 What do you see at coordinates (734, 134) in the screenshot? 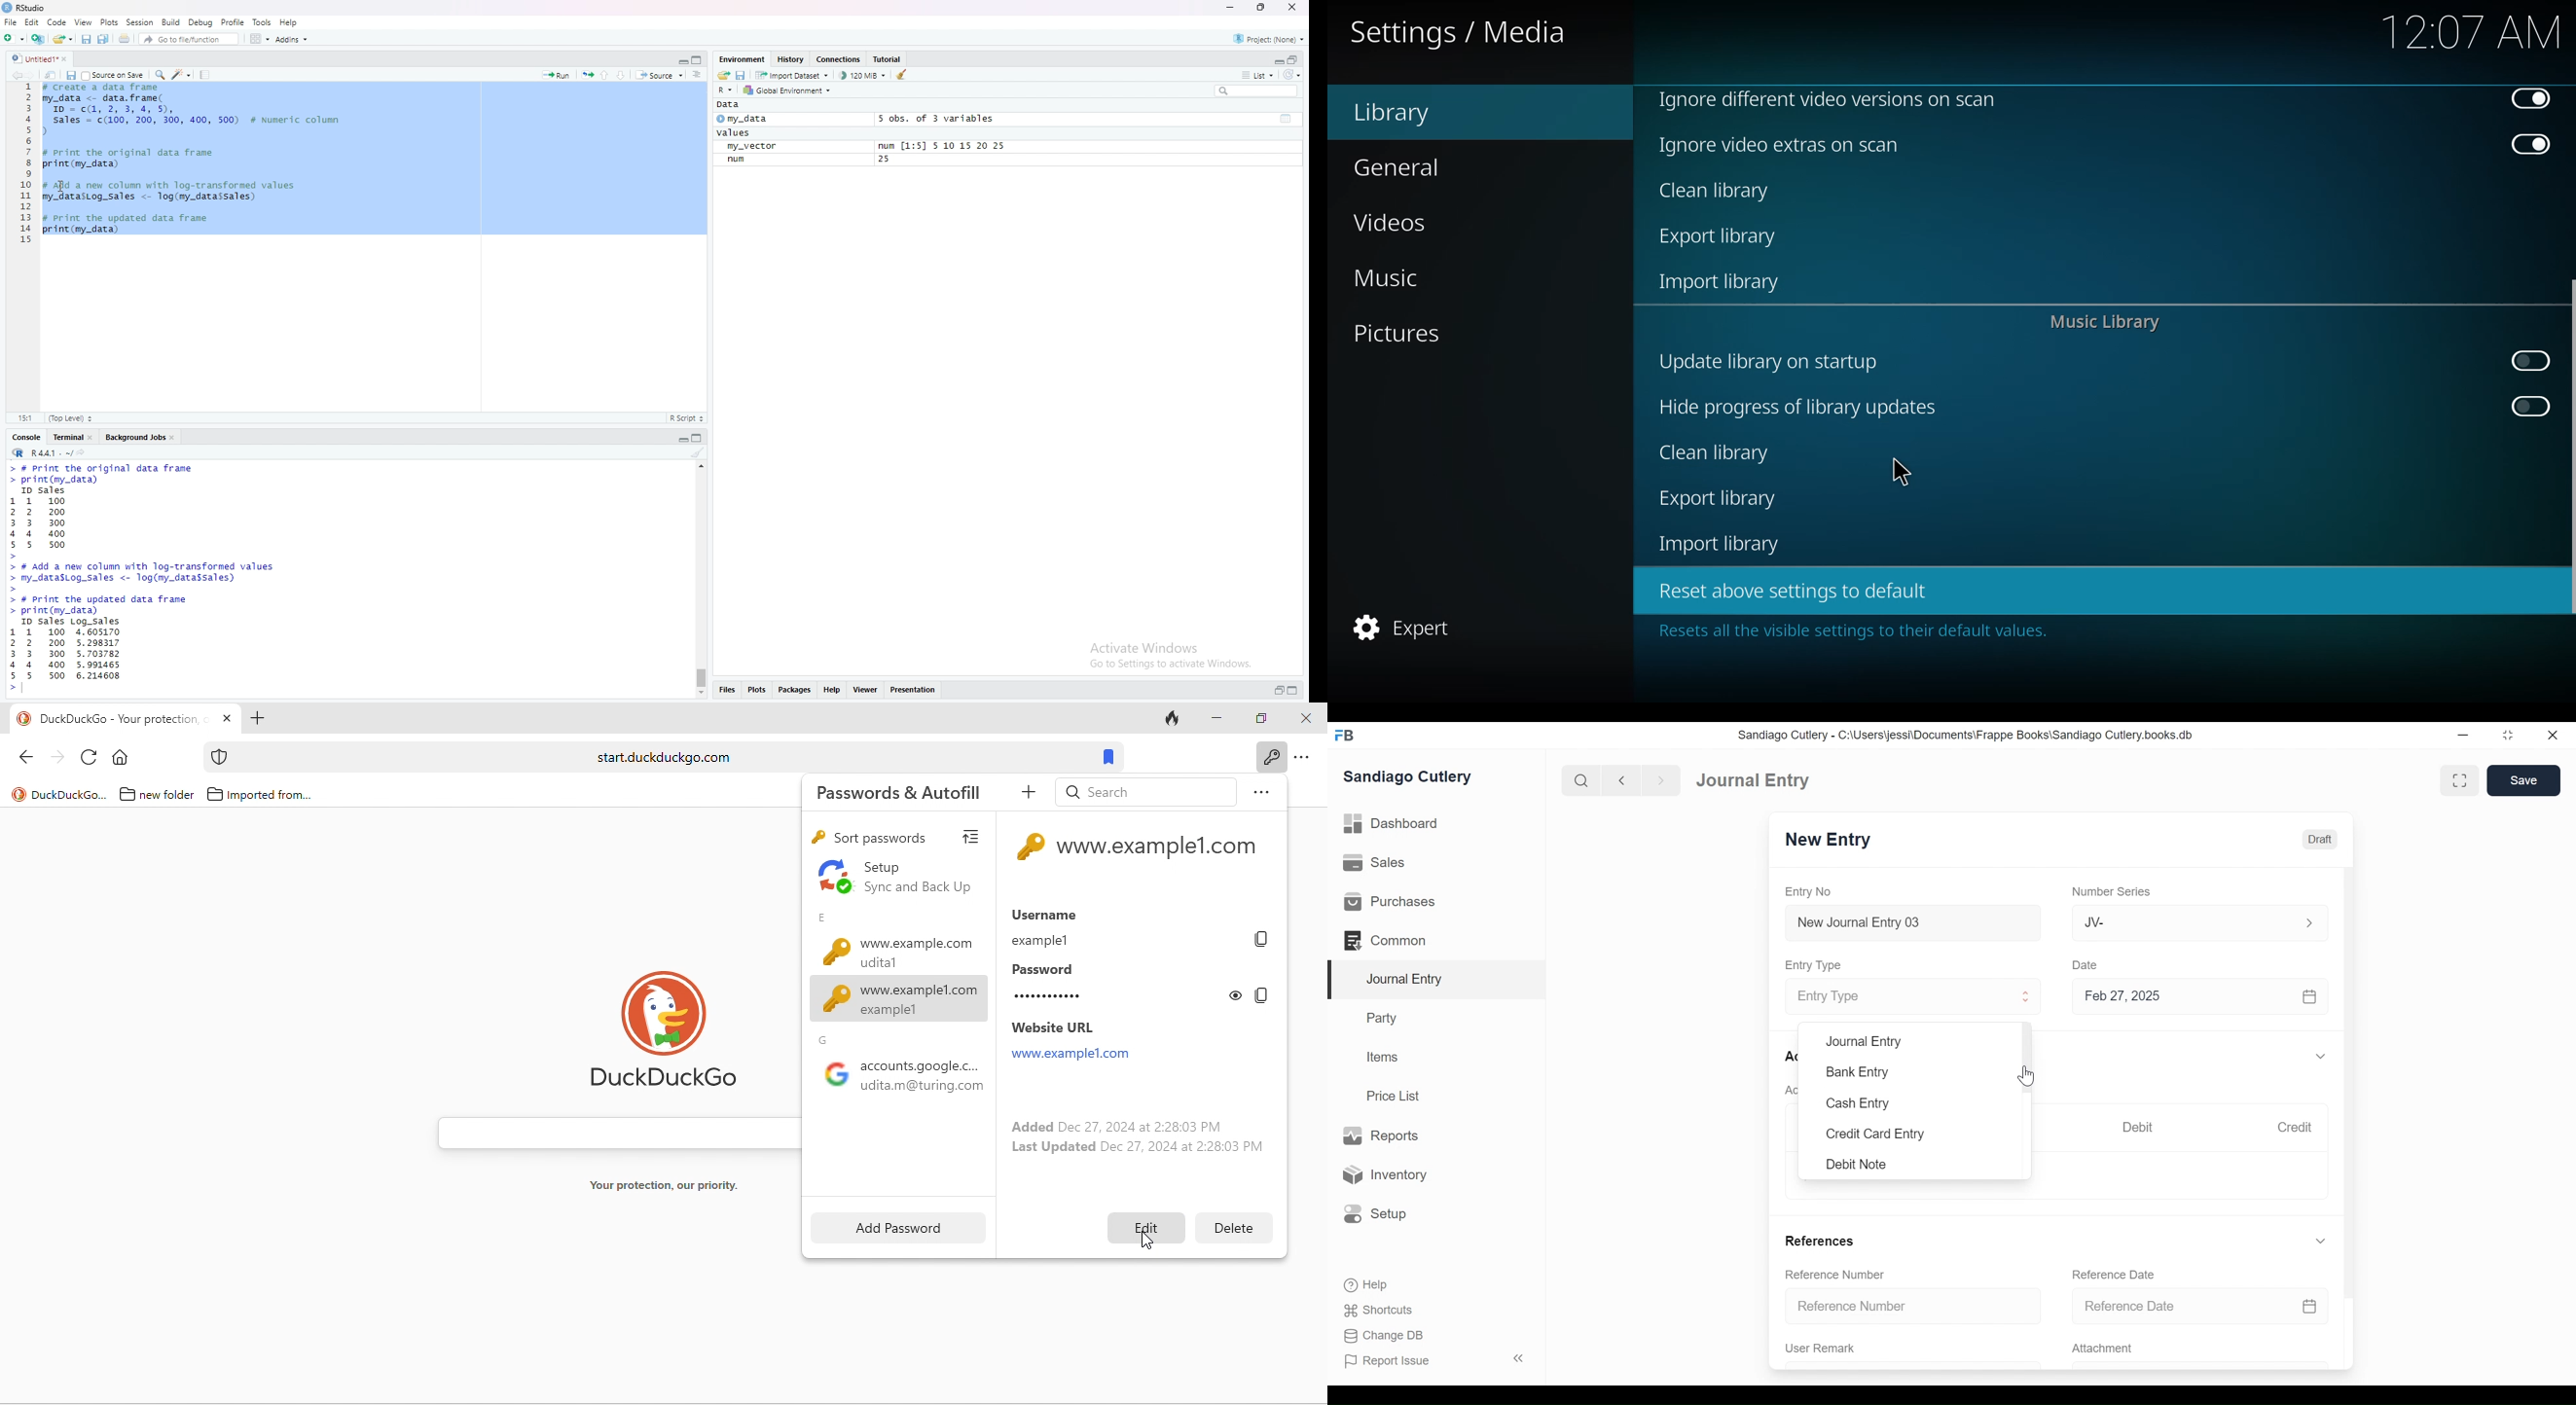
I see `values` at bounding box center [734, 134].